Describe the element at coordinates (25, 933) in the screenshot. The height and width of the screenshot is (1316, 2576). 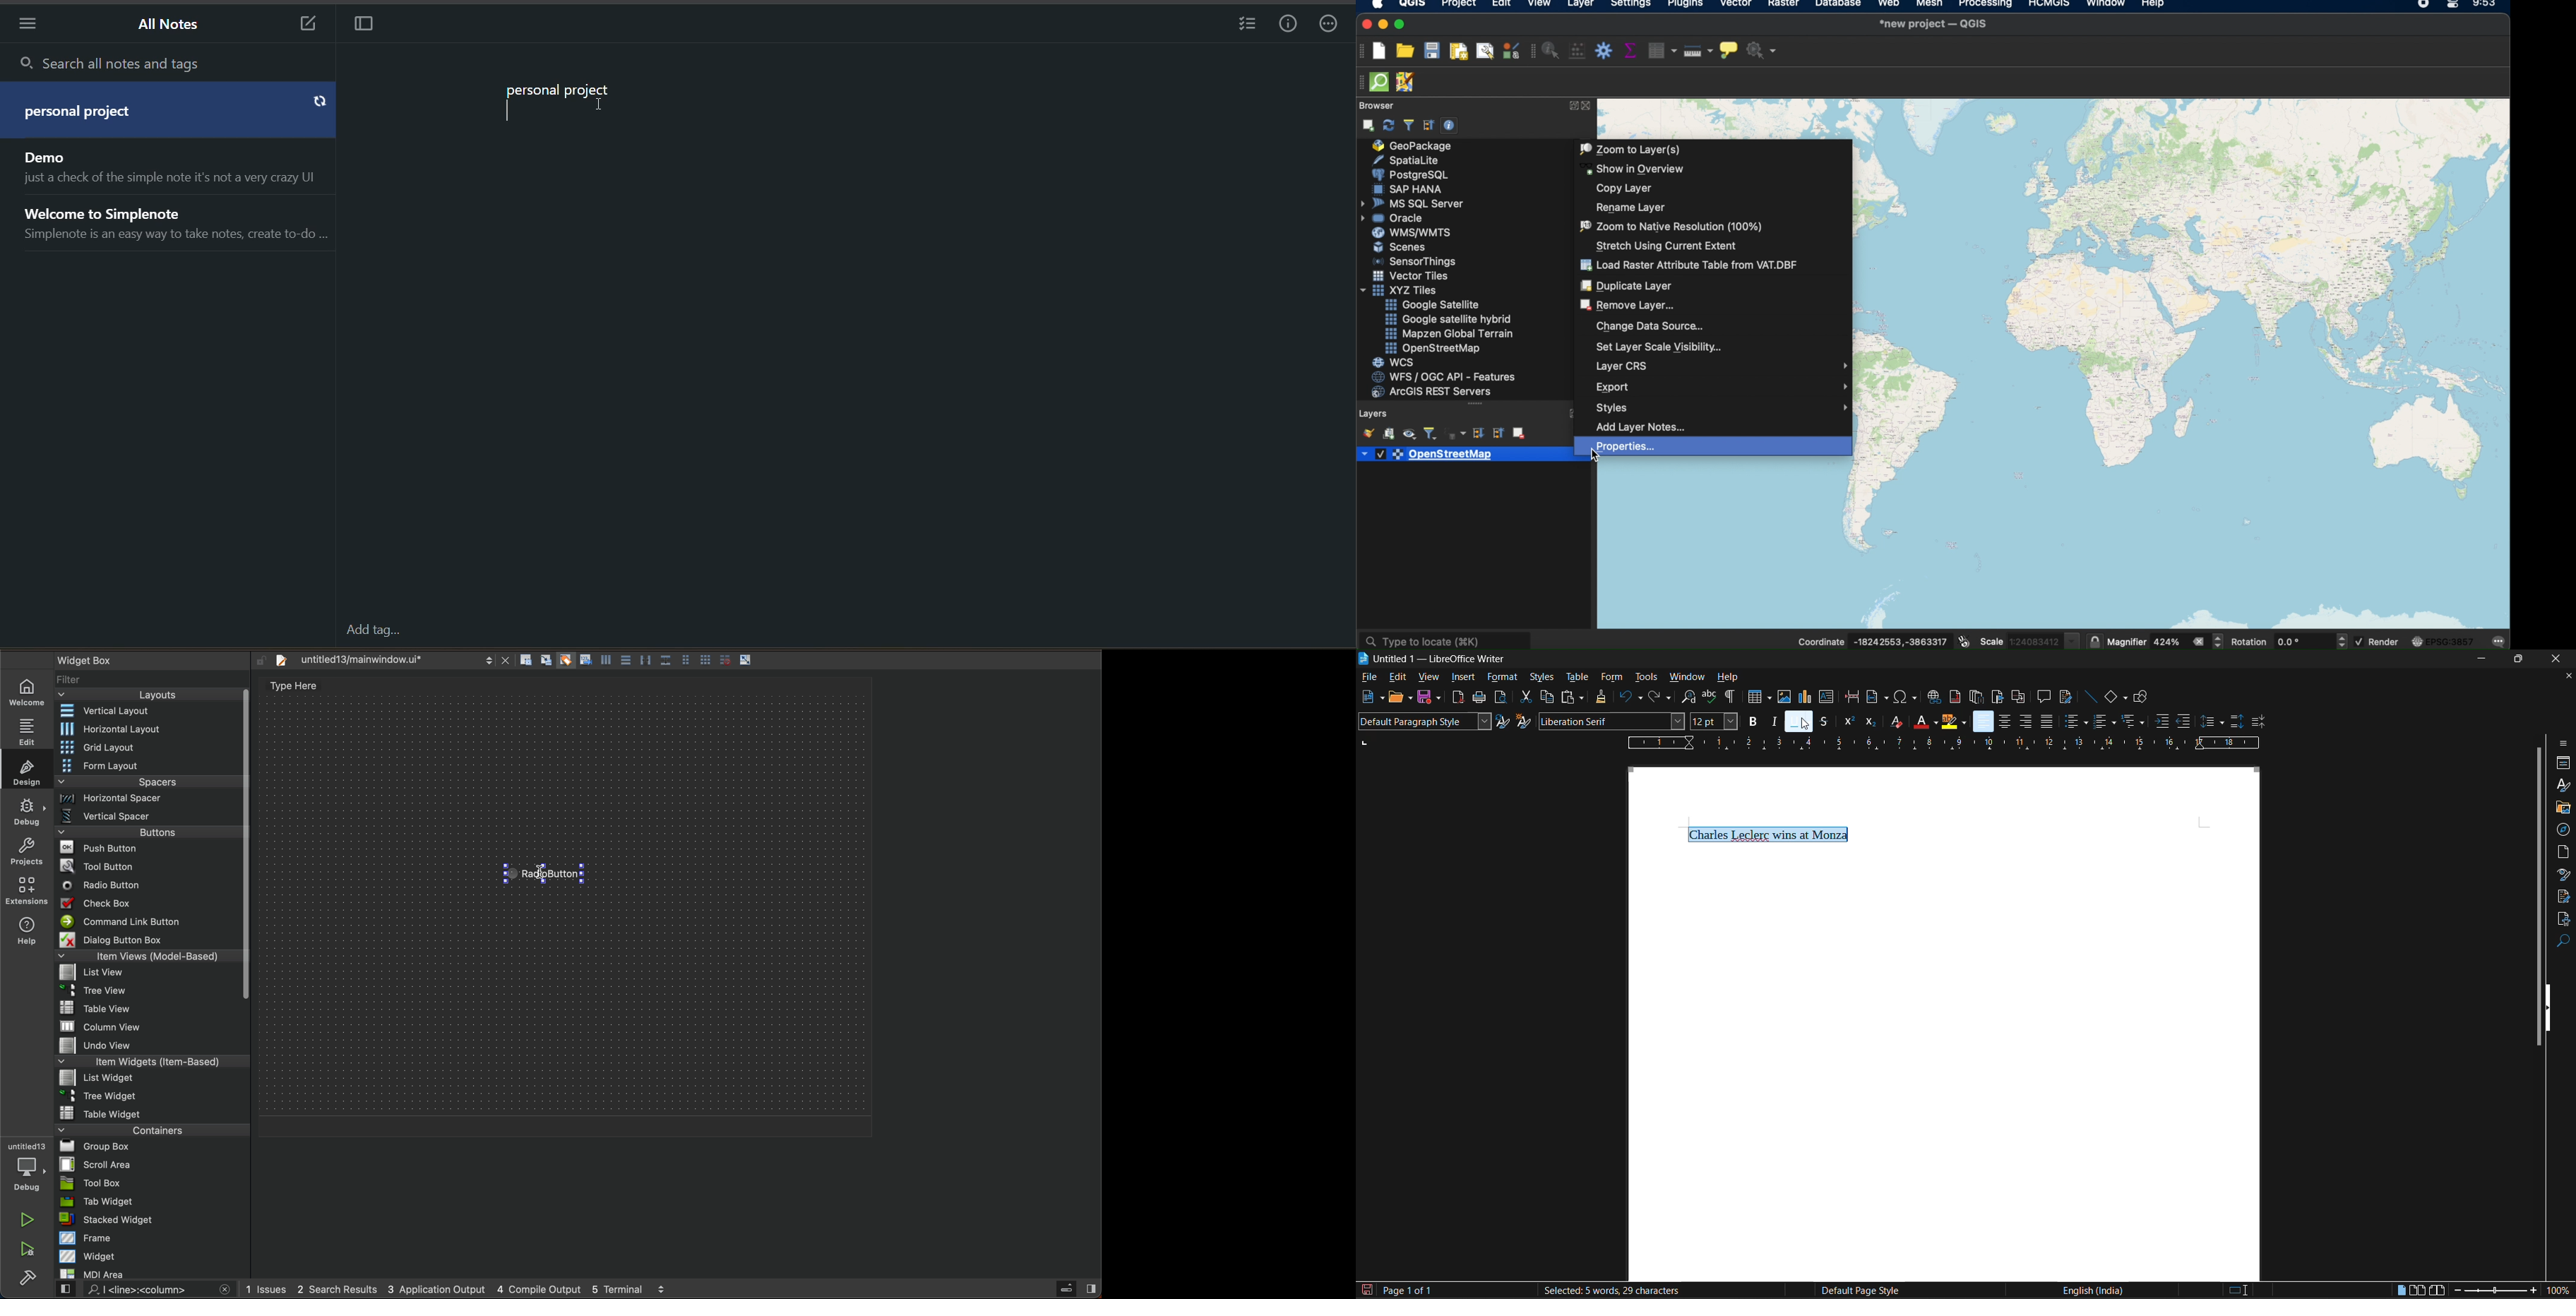
I see `help` at that location.